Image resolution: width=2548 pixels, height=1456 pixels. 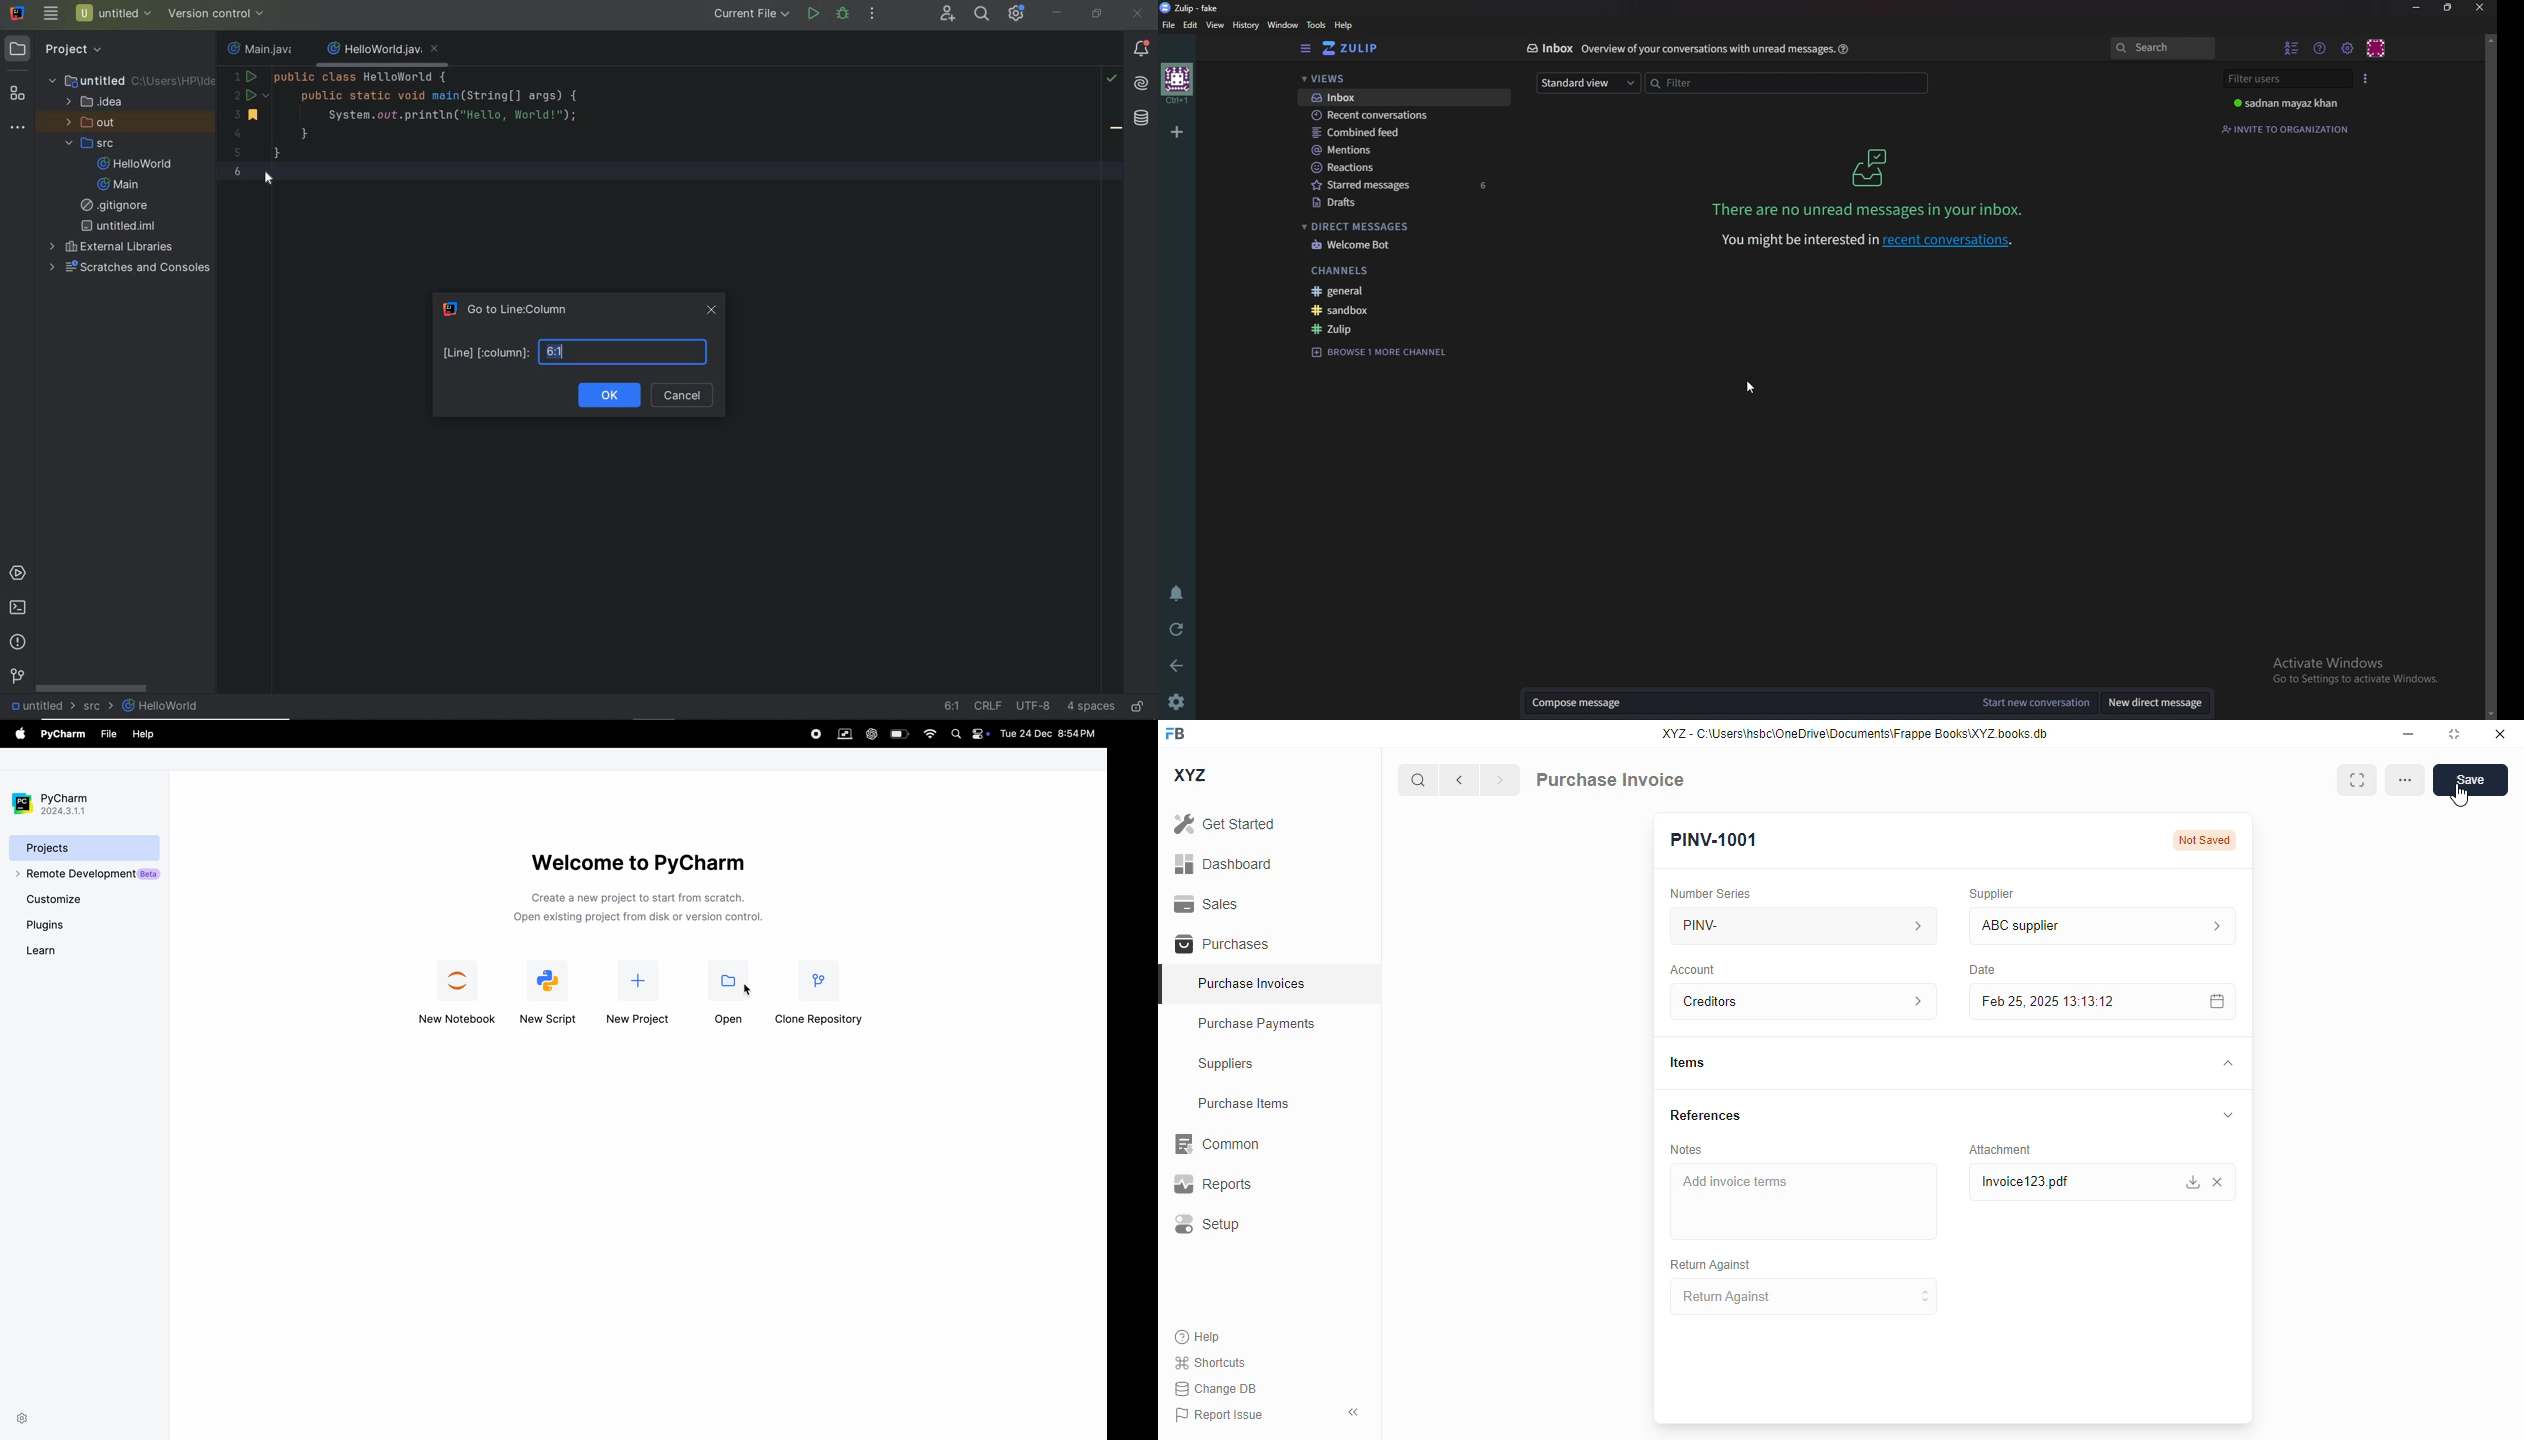 I want to click on close, so click(x=713, y=311).